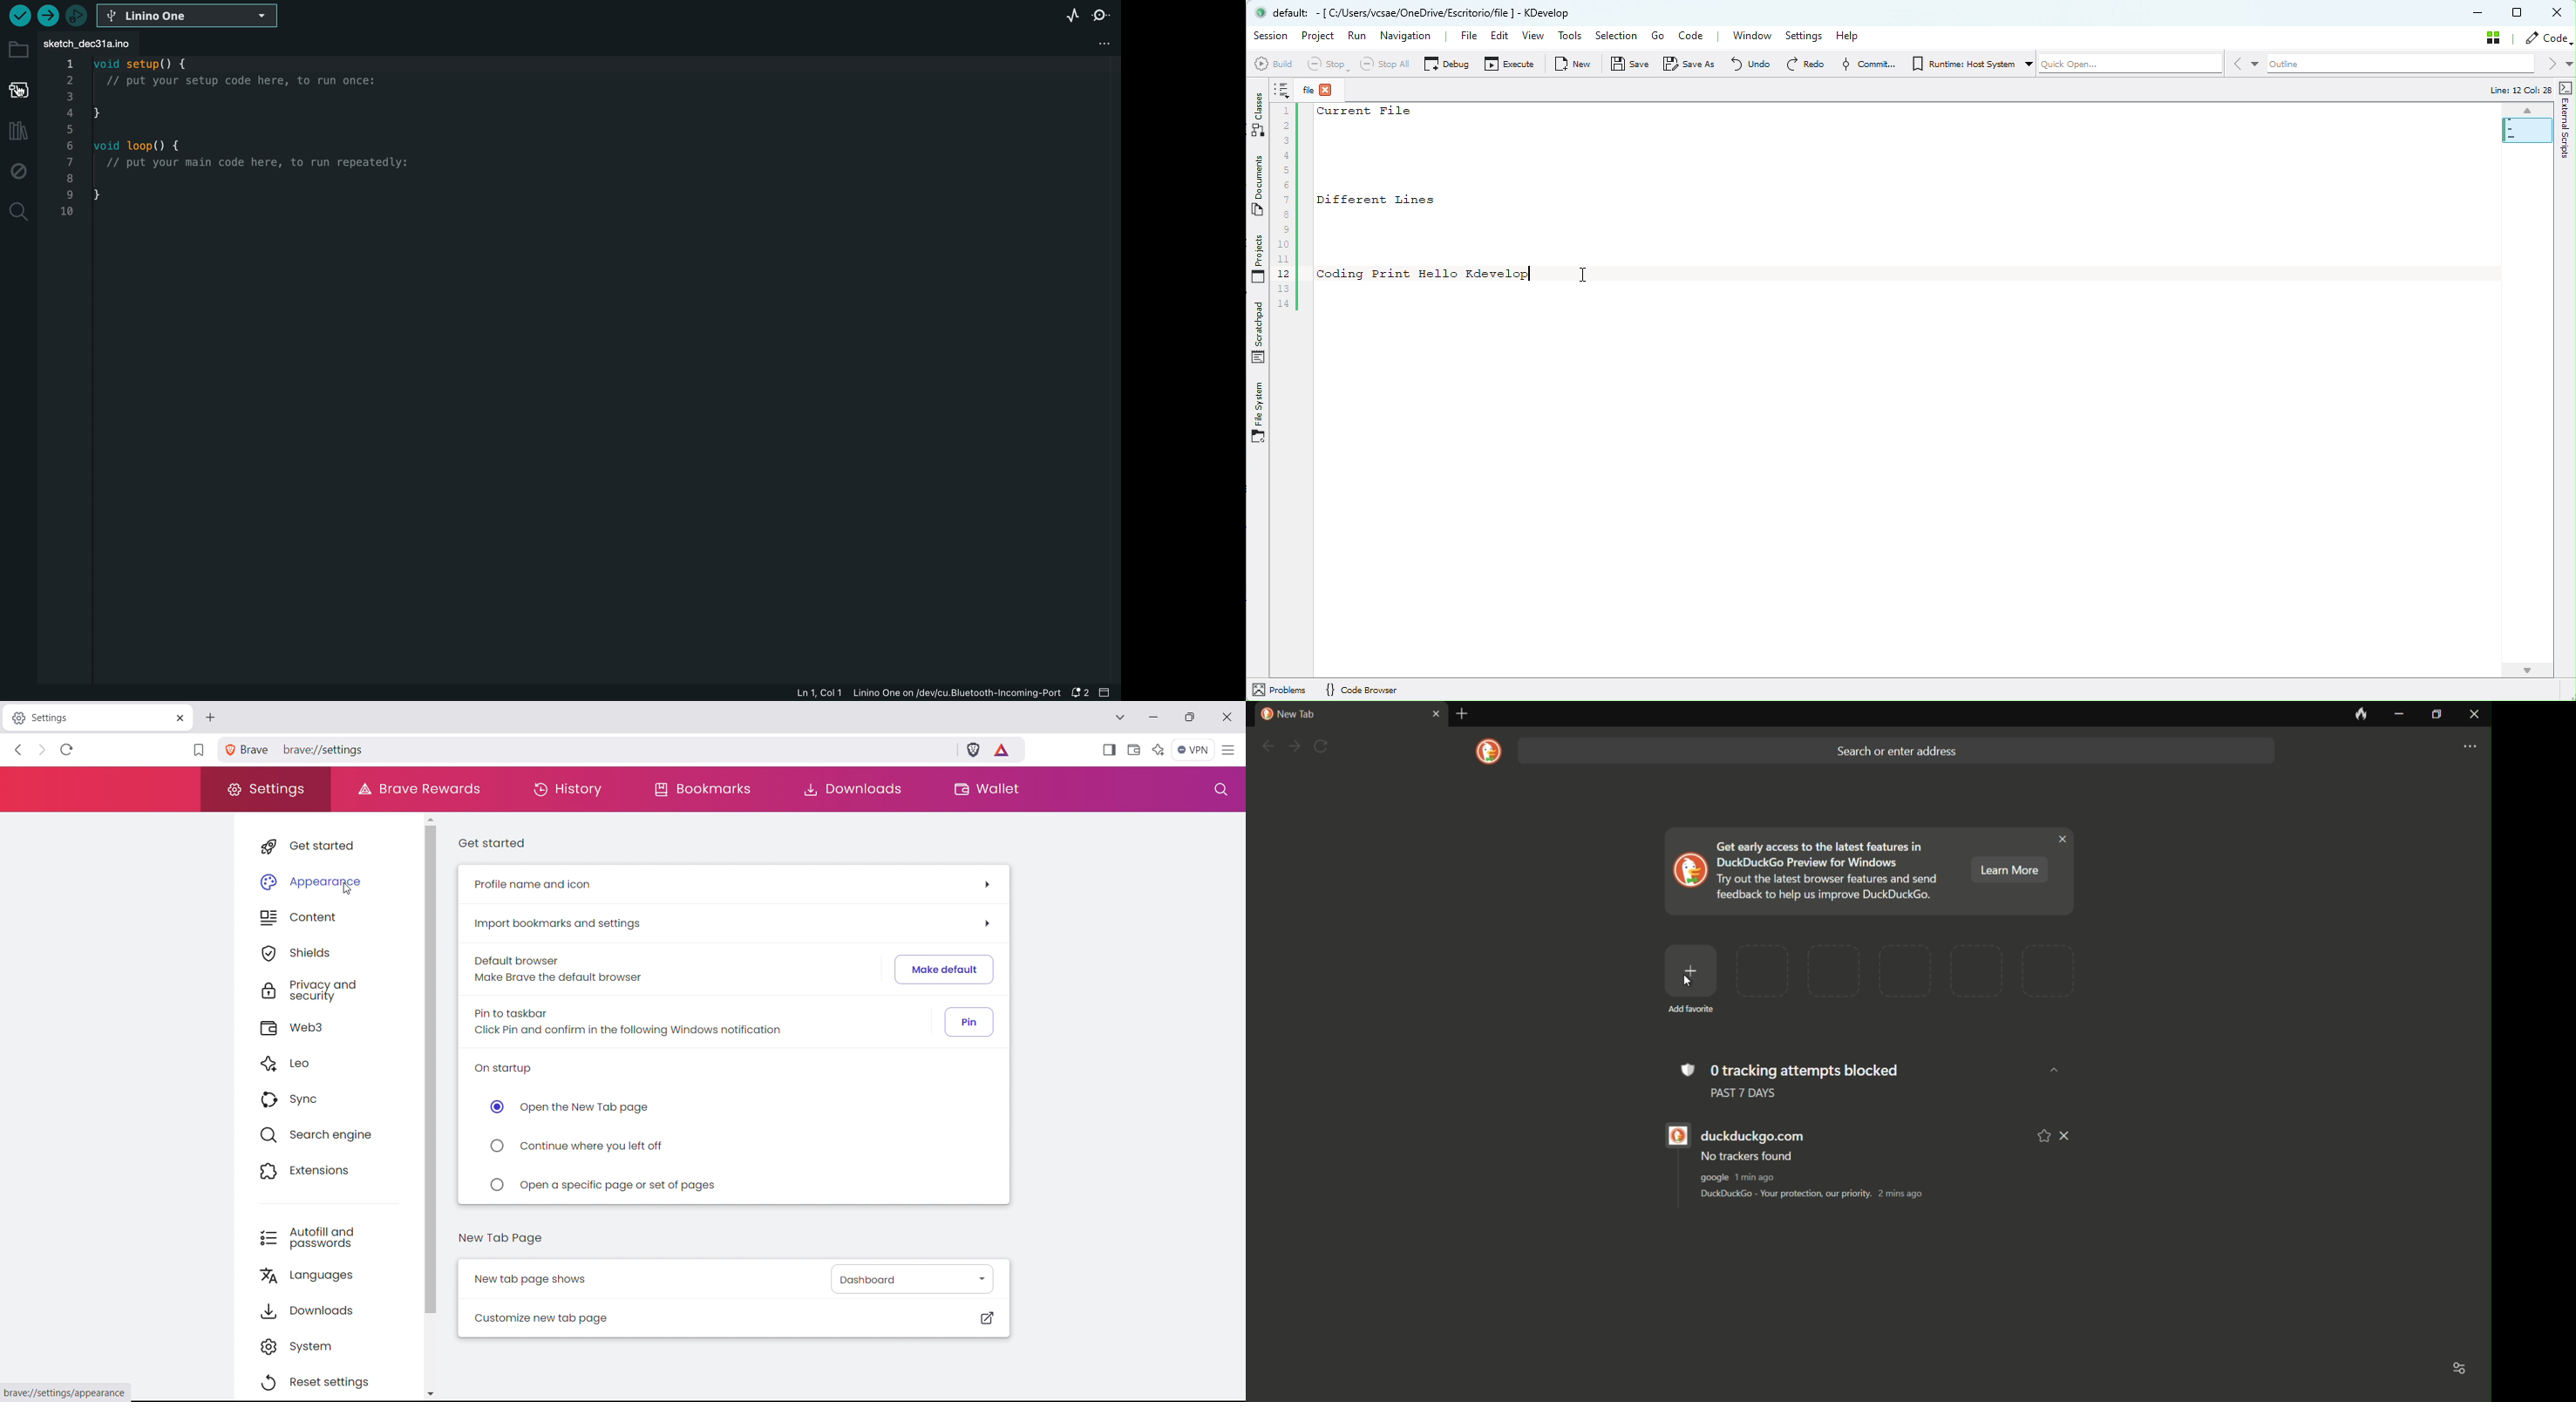 The width and height of the screenshot is (2576, 1428). What do you see at coordinates (493, 842) in the screenshot?
I see `get started` at bounding box center [493, 842].